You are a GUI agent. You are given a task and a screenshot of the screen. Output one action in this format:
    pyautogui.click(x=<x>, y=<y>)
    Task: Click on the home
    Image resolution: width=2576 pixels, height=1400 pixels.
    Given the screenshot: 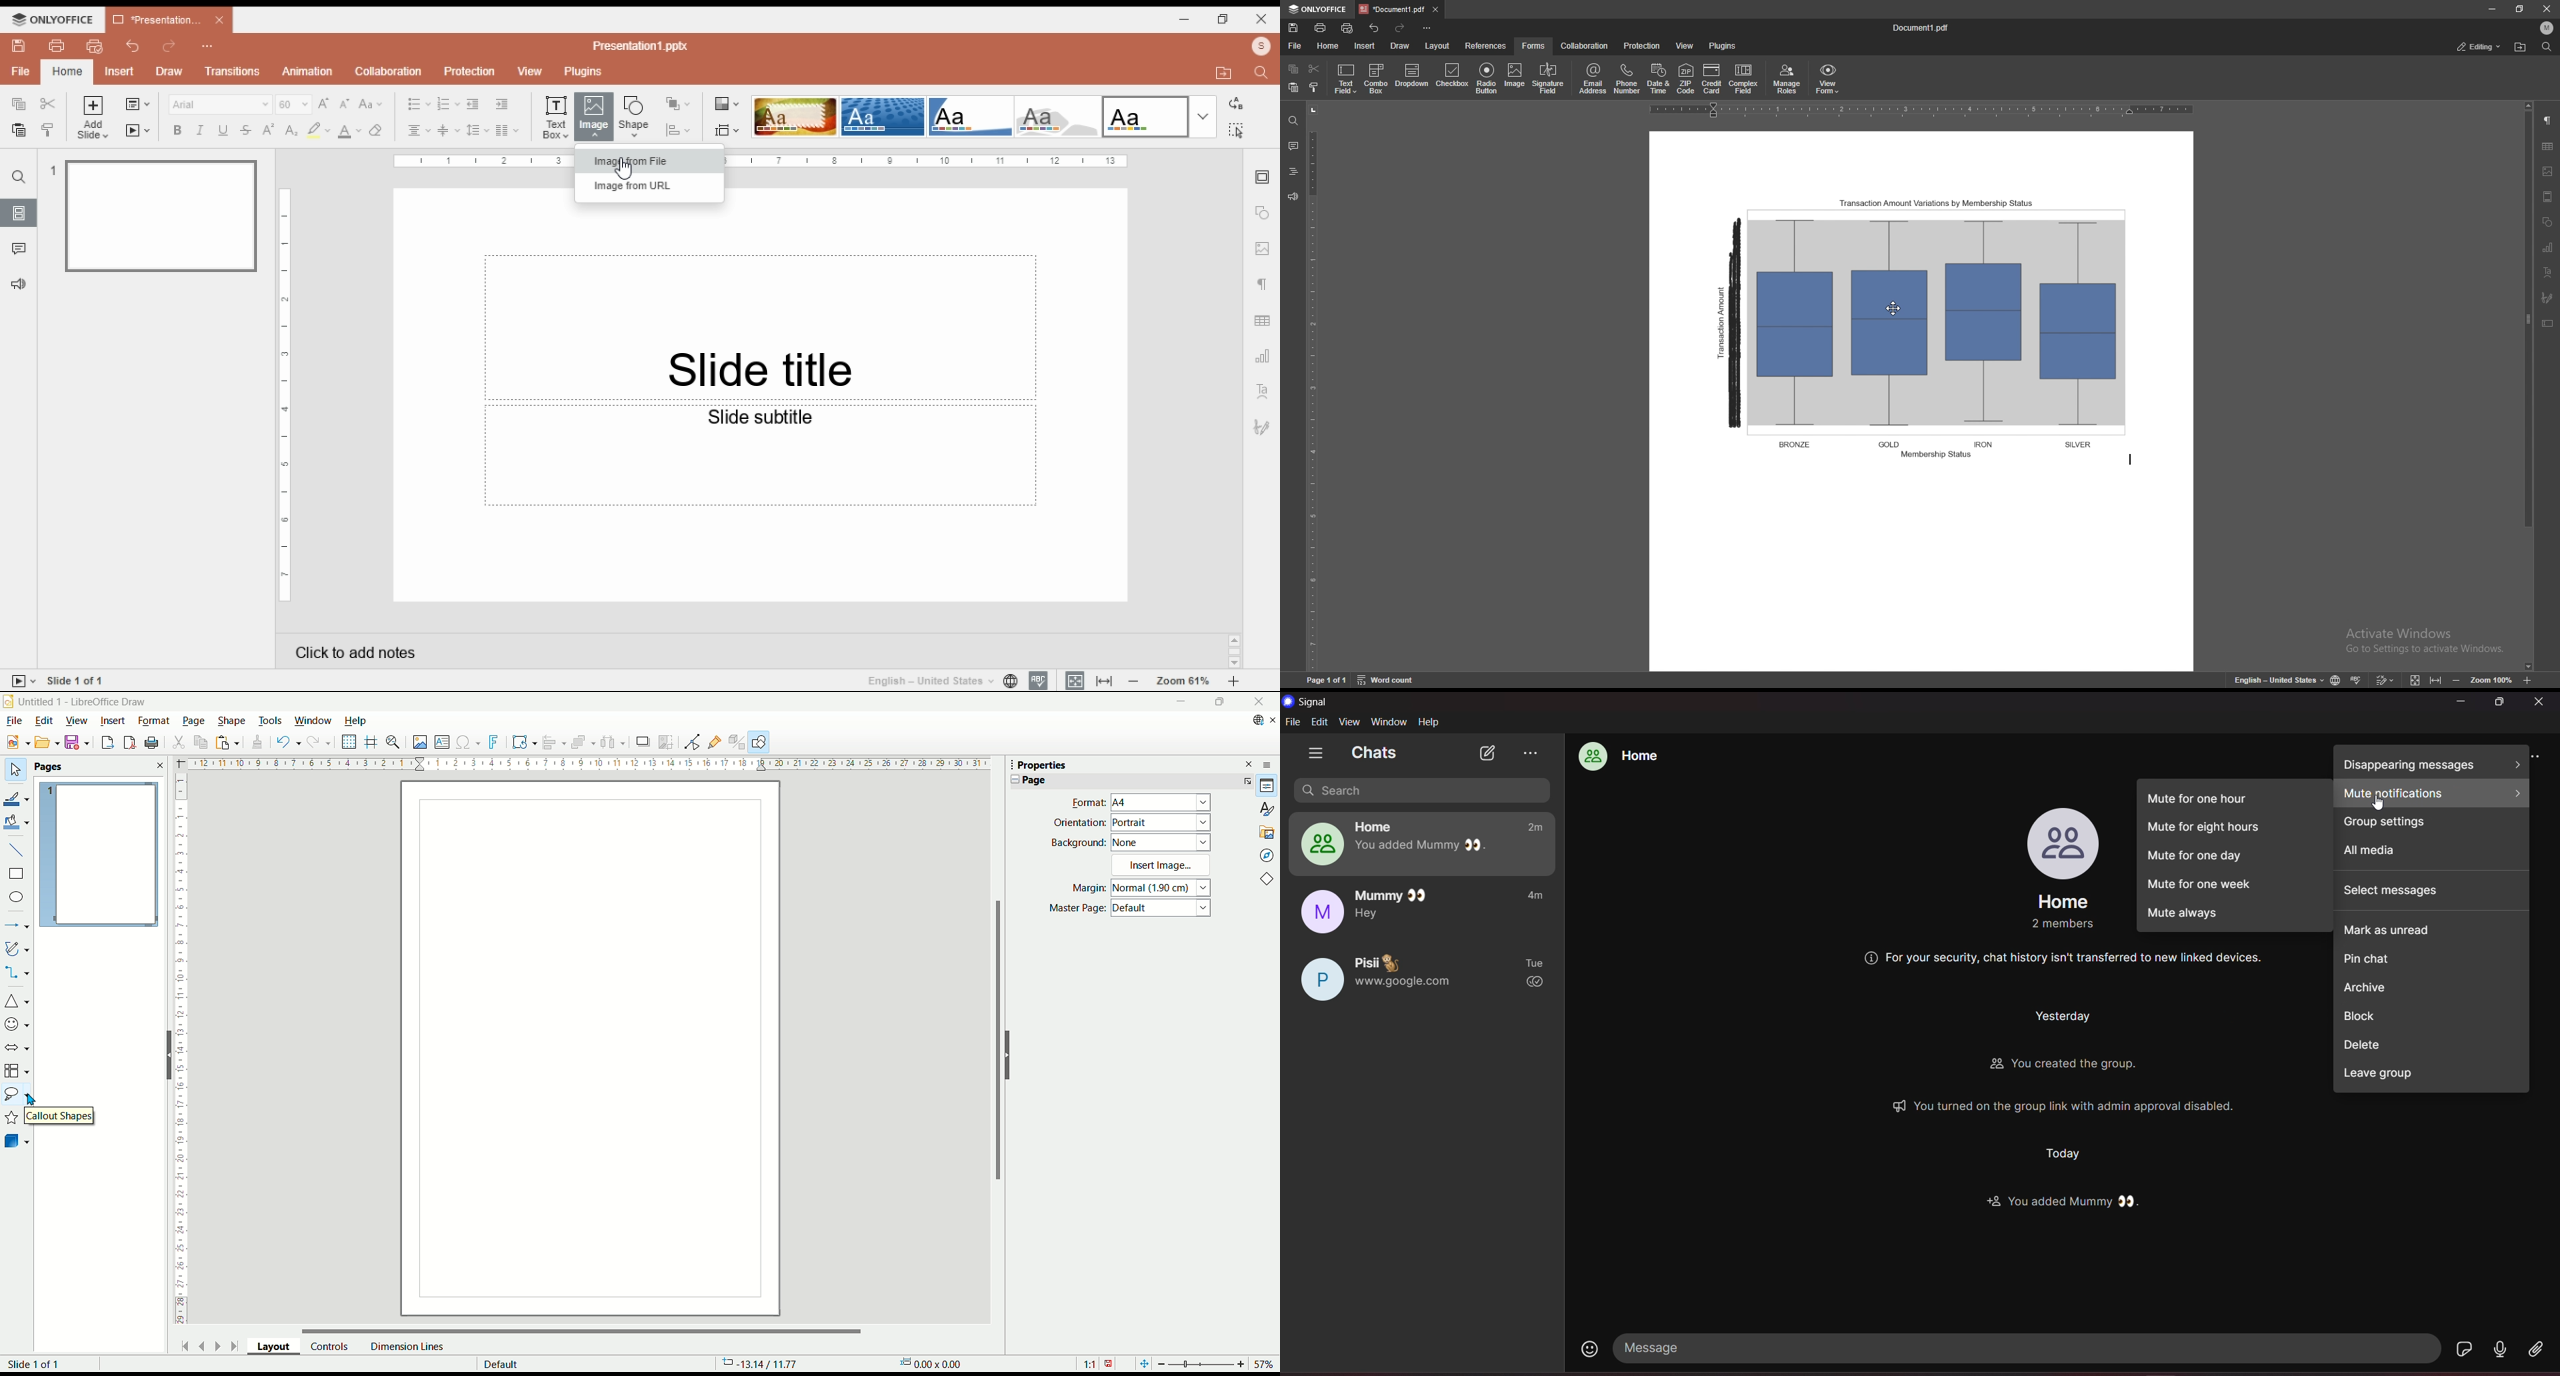 What is the action you would take?
    pyautogui.click(x=68, y=72)
    